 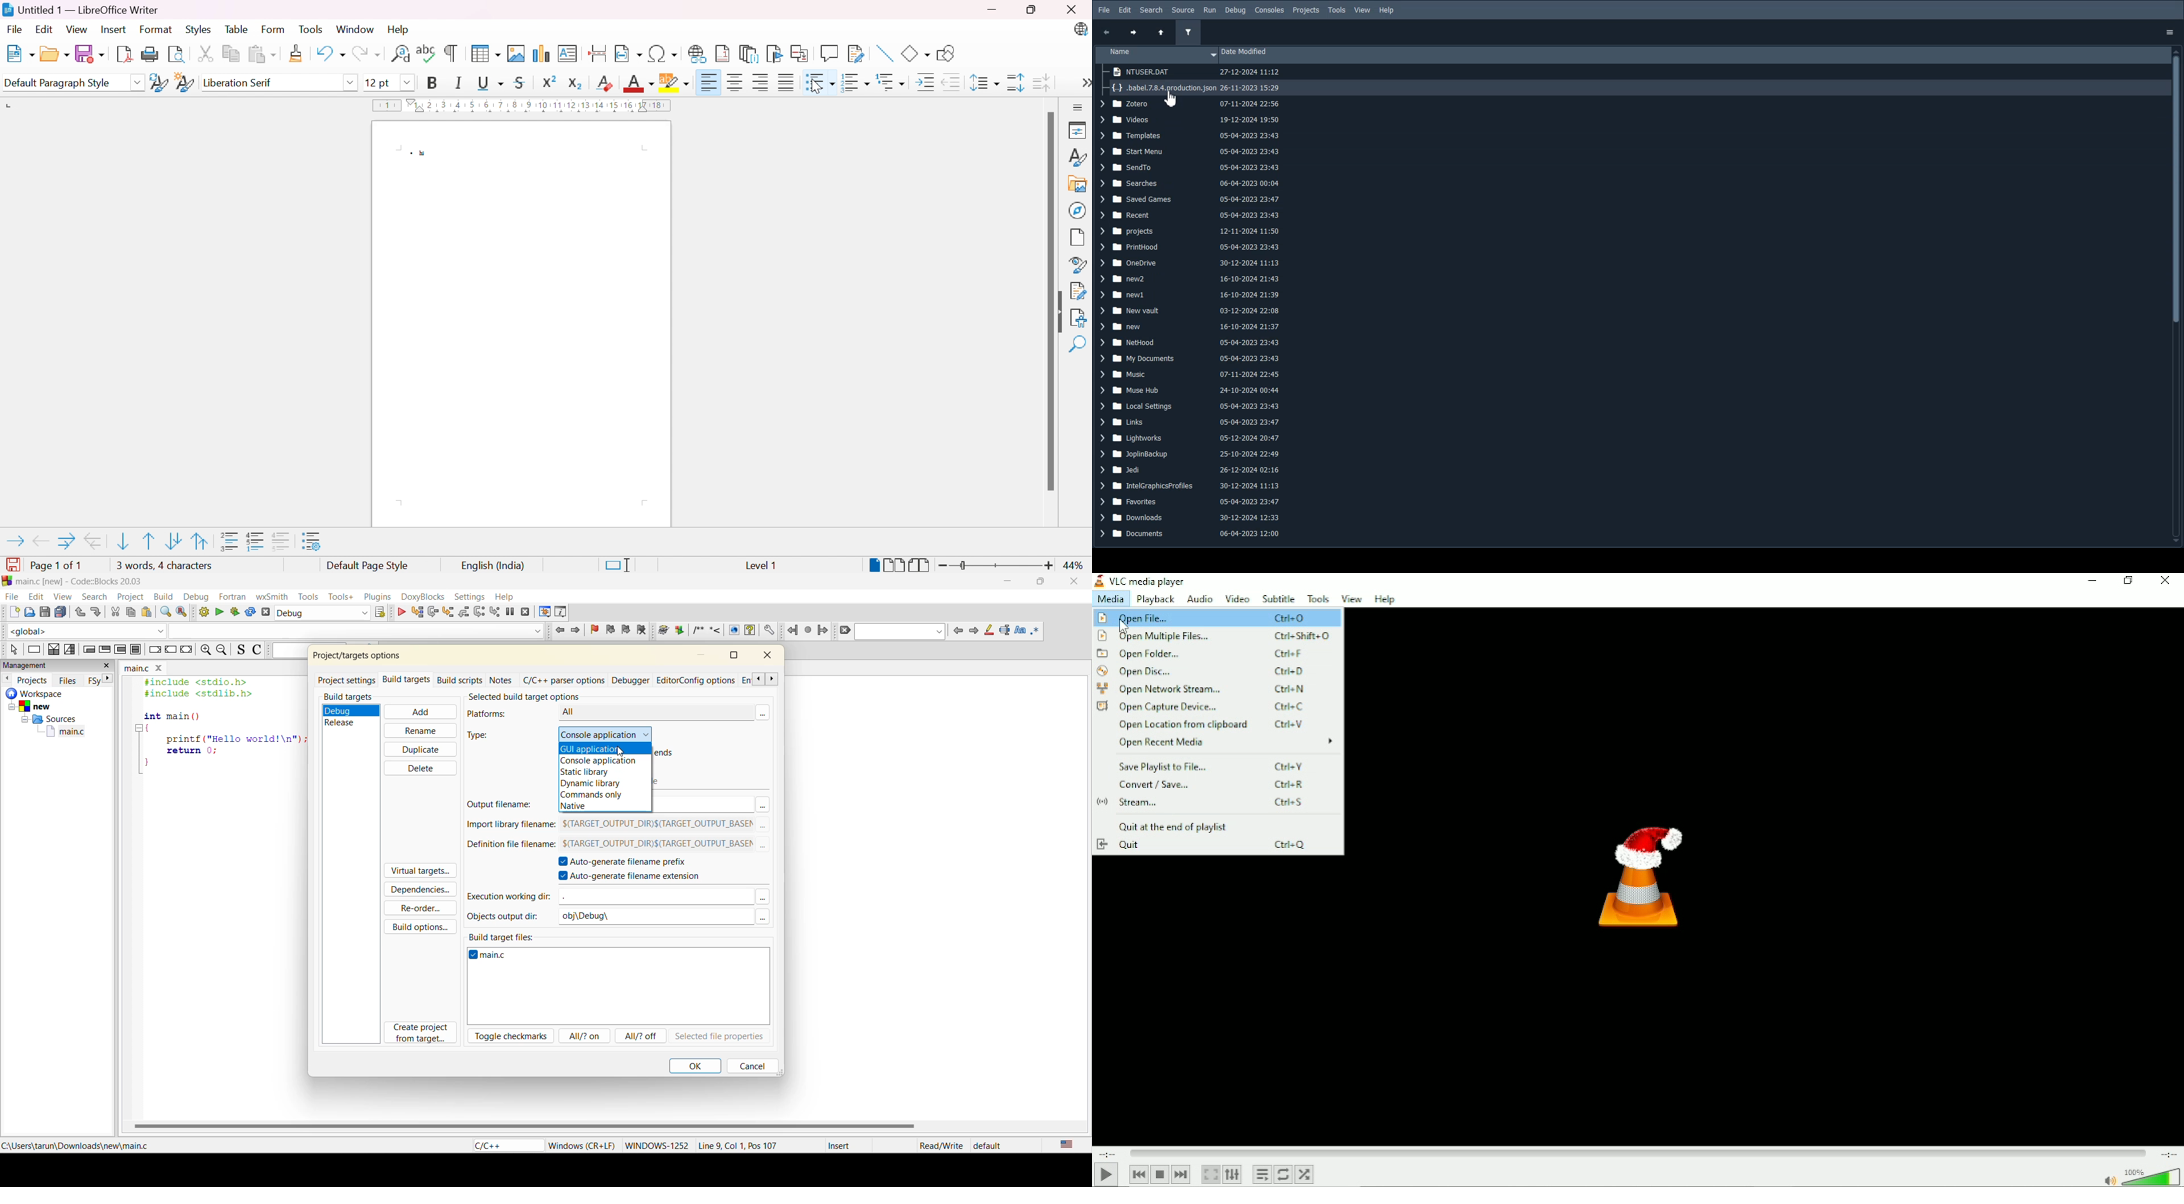 I want to click on Volume, so click(x=2138, y=1176).